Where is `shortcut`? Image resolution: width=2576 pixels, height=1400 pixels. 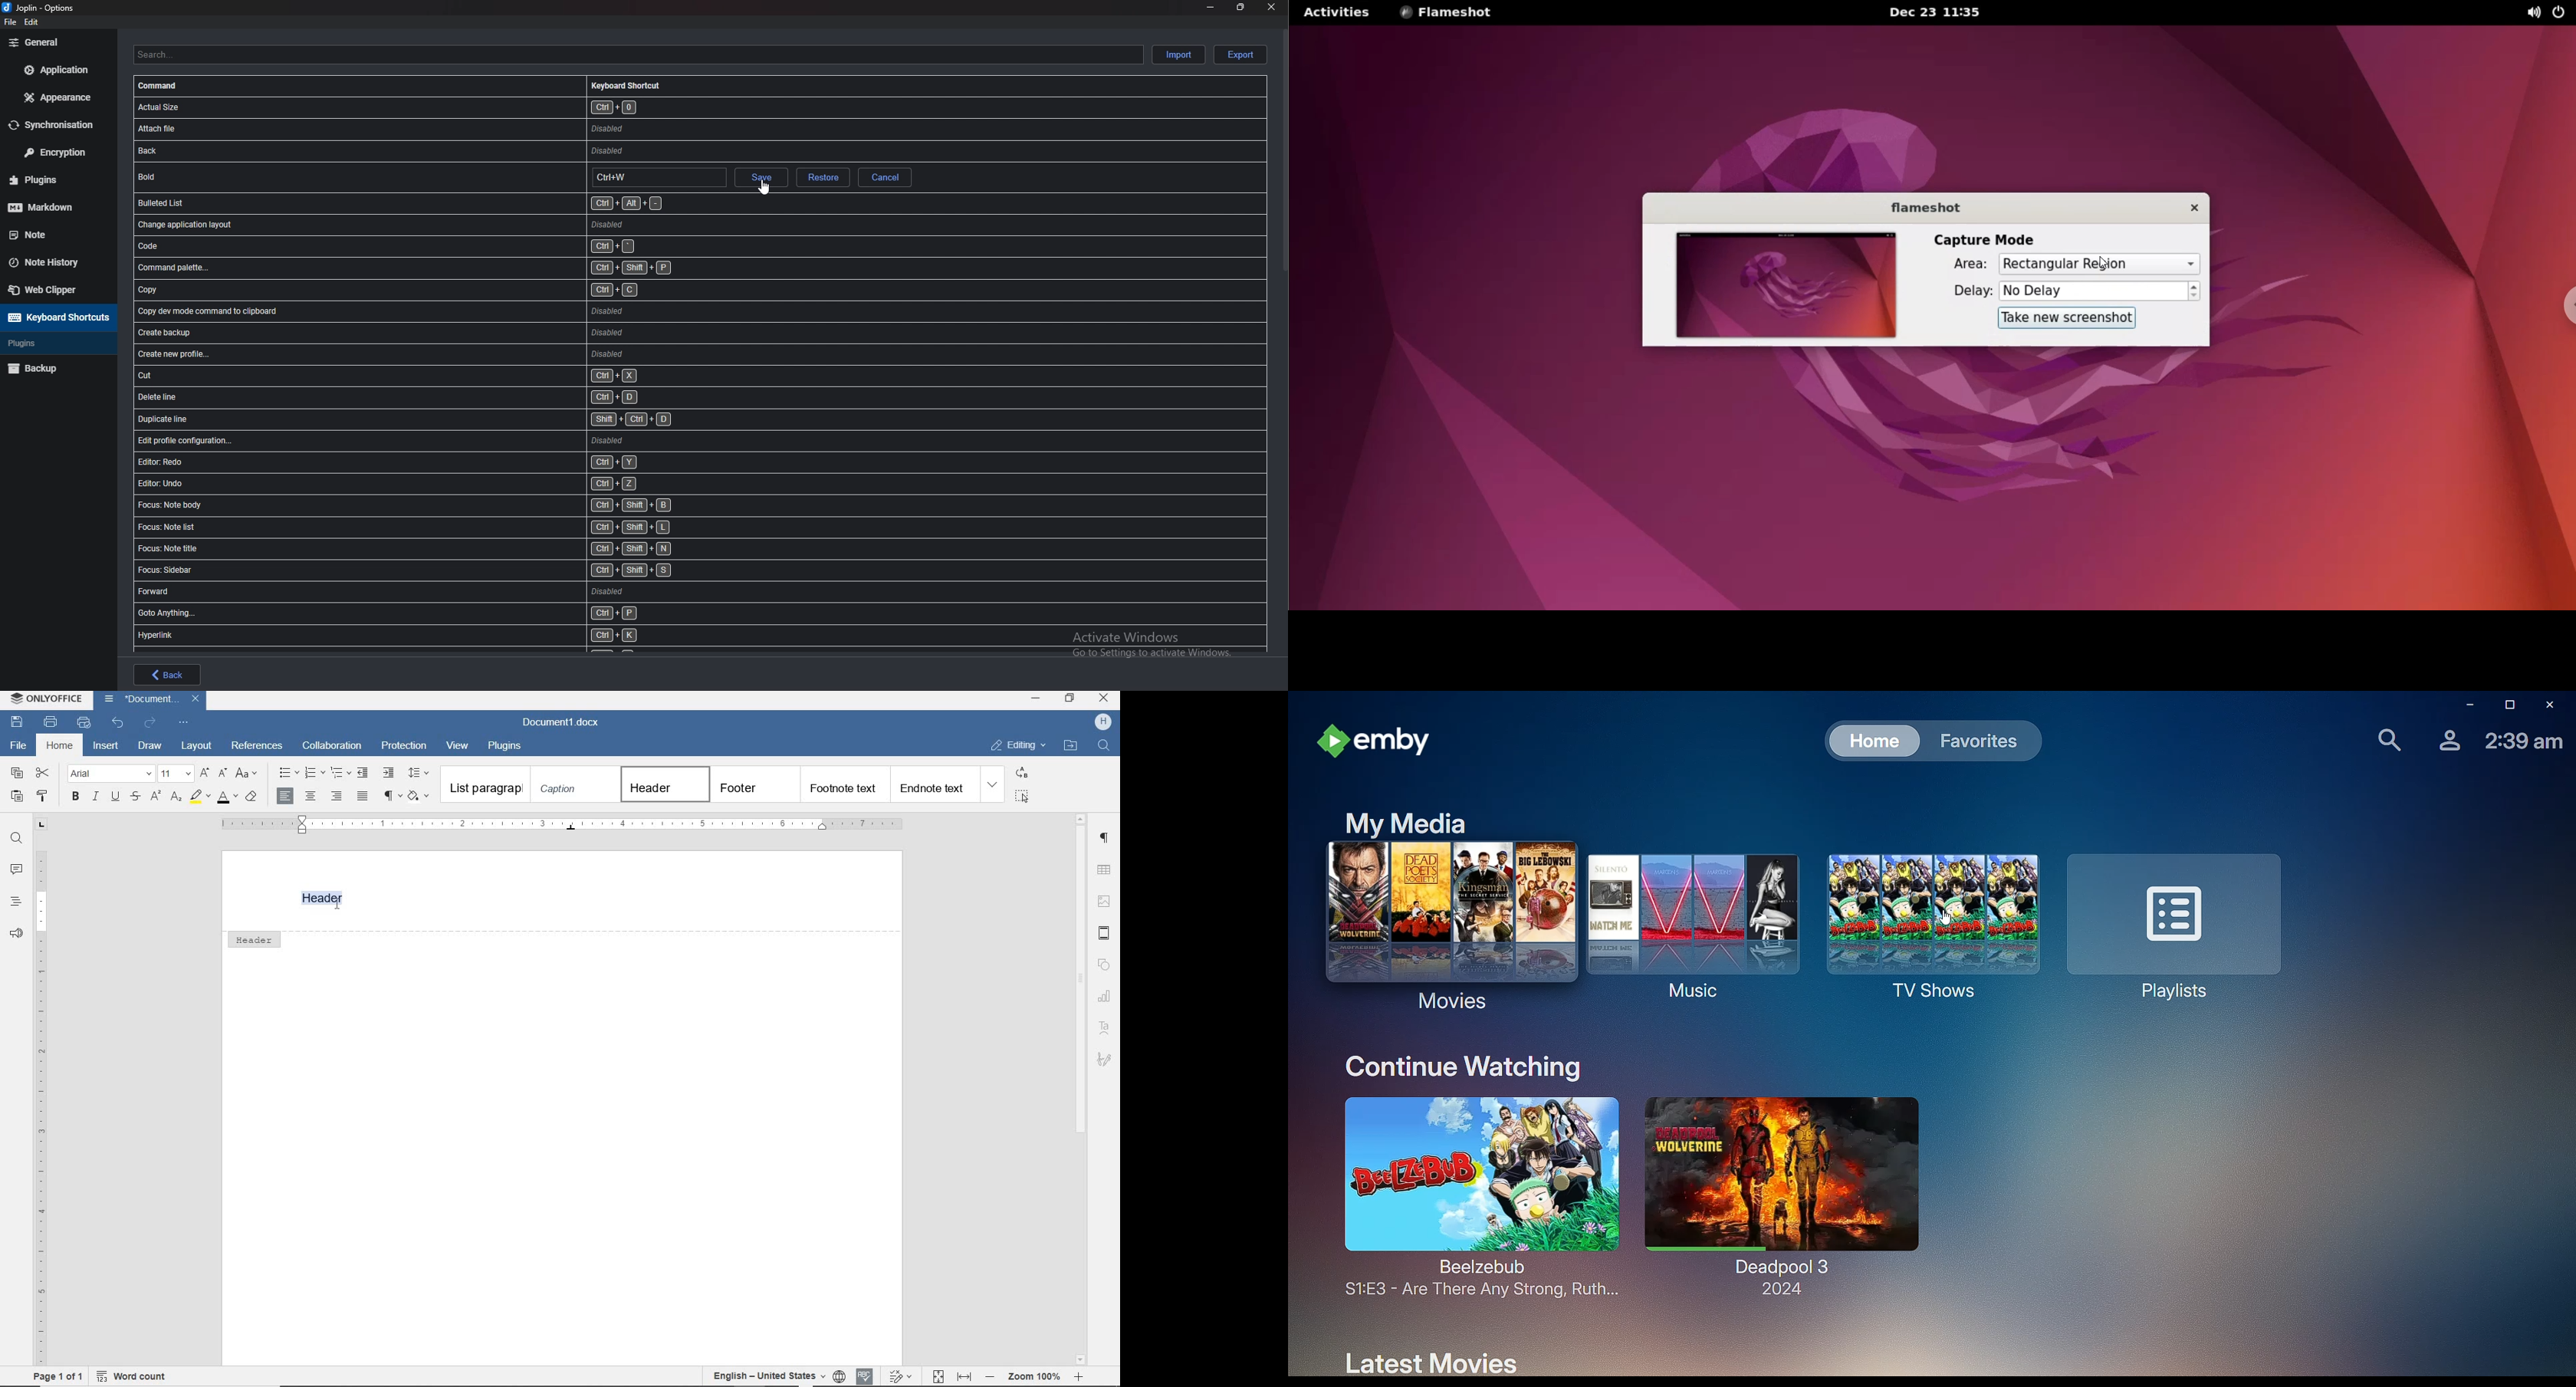 shortcut is located at coordinates (439, 483).